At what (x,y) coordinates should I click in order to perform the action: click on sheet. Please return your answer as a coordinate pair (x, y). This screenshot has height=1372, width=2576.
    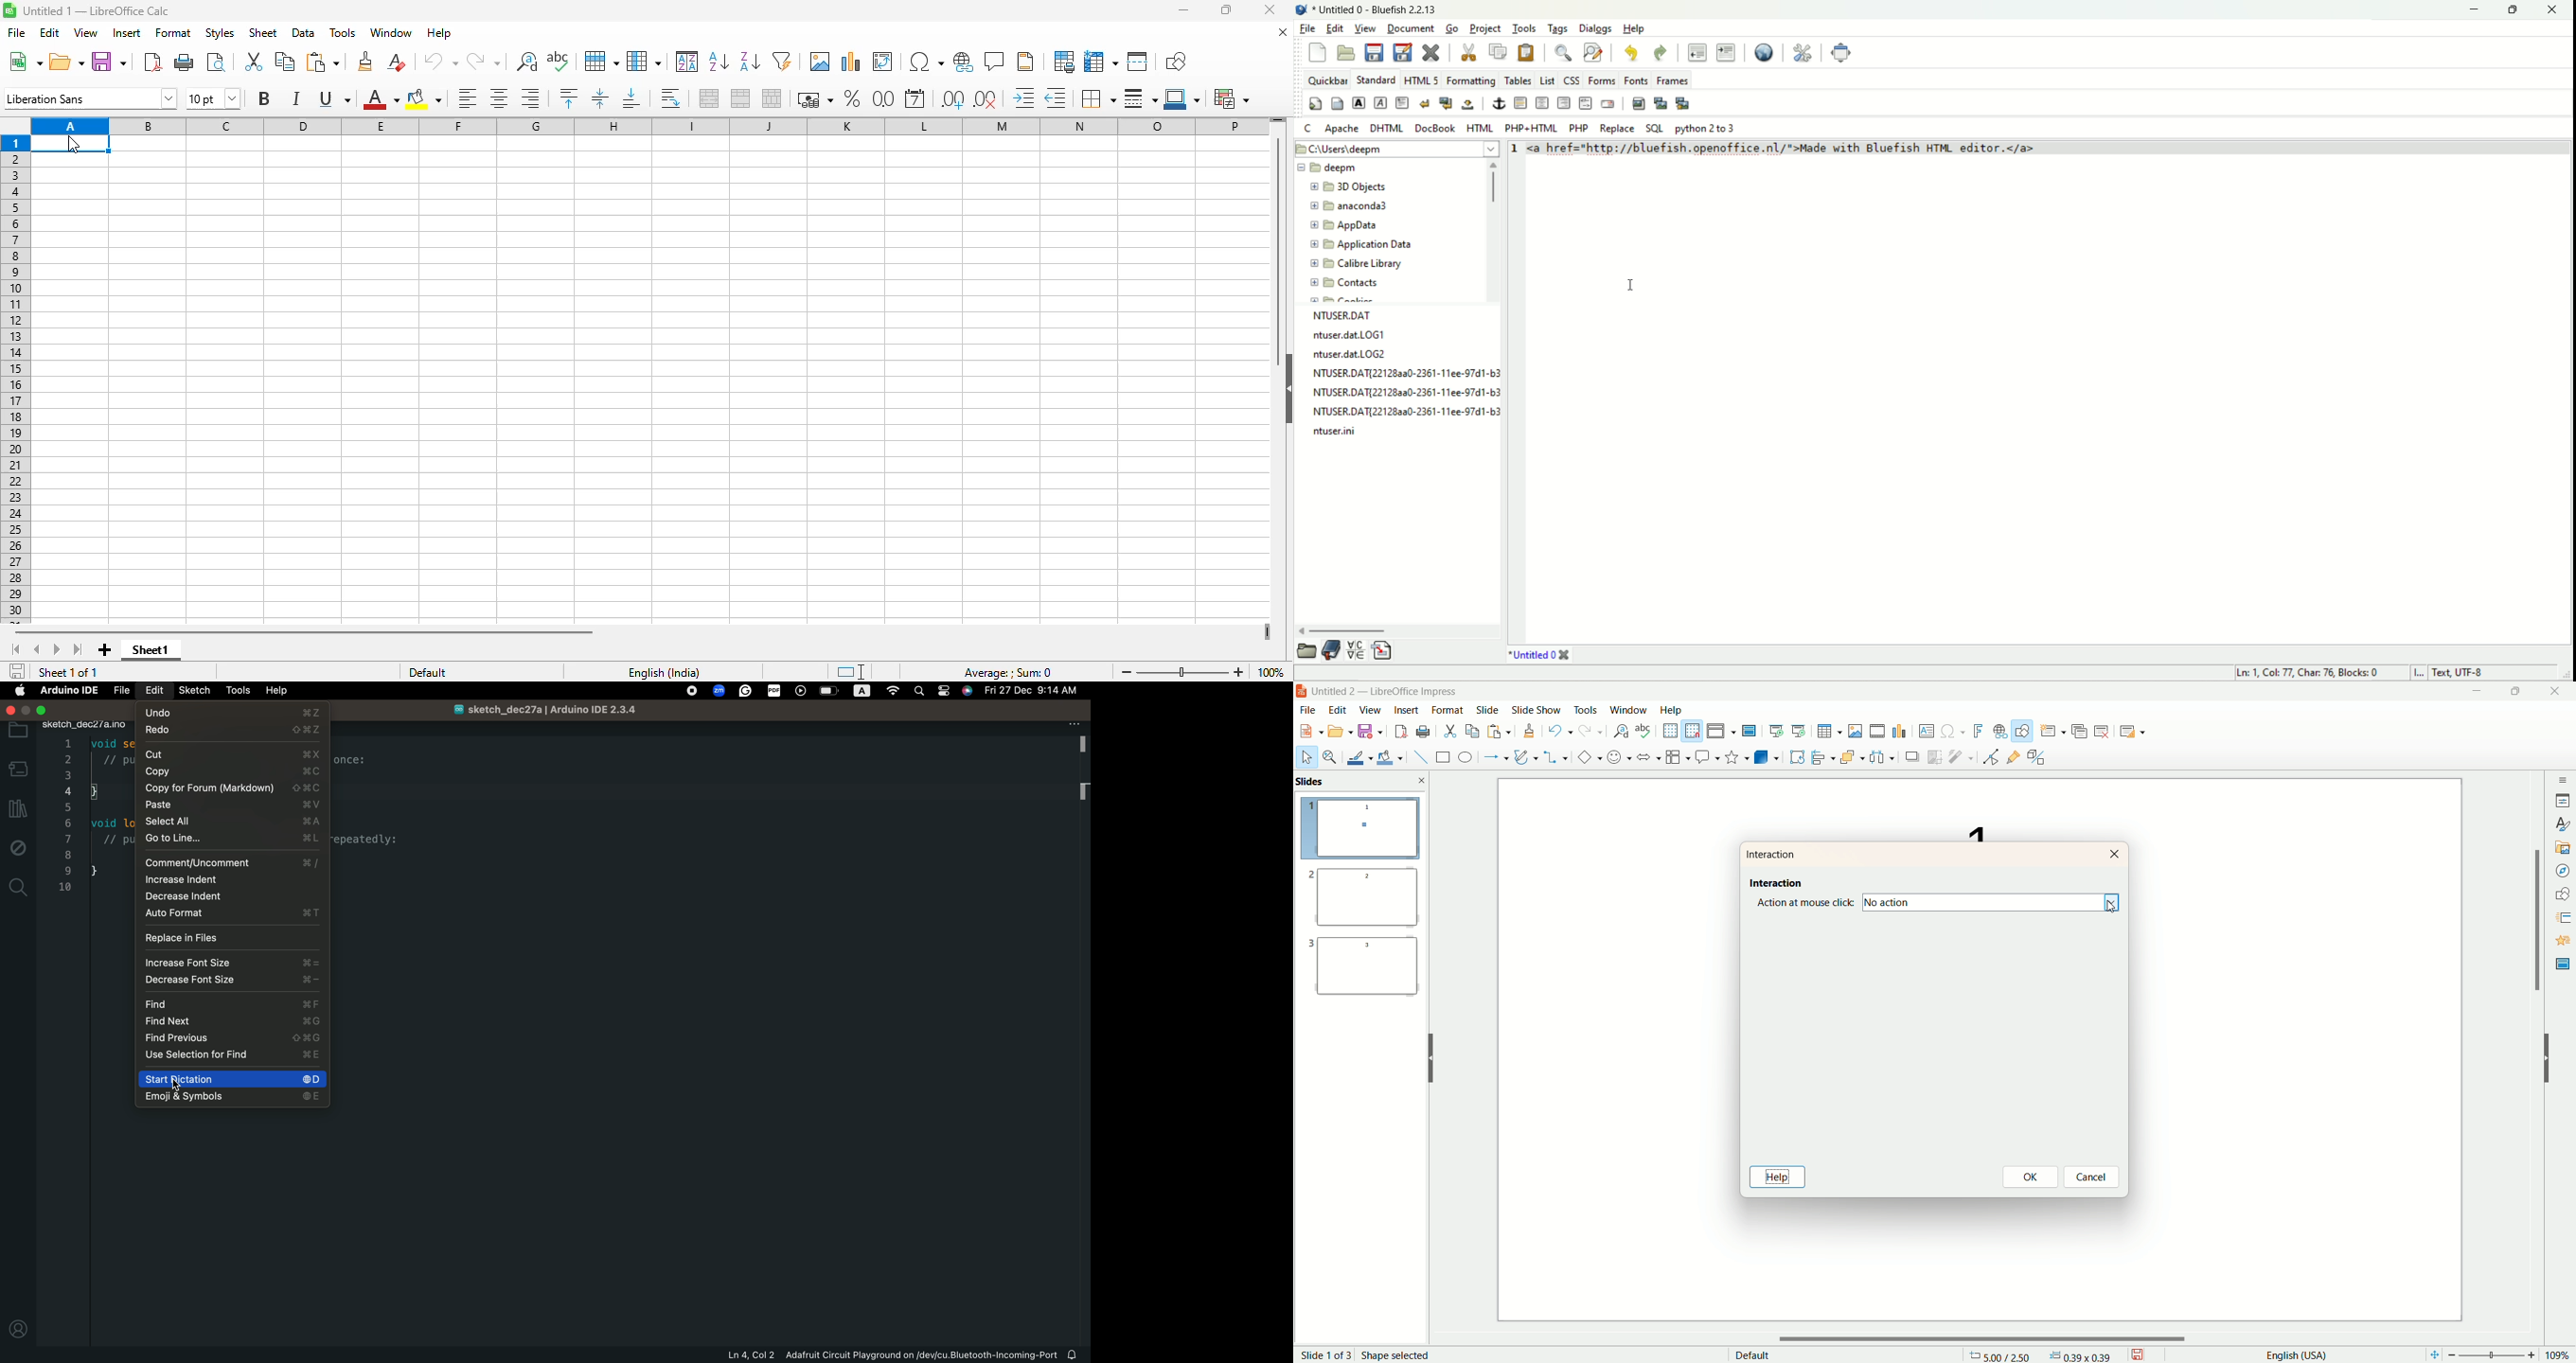
    Looking at the image, I should click on (263, 33).